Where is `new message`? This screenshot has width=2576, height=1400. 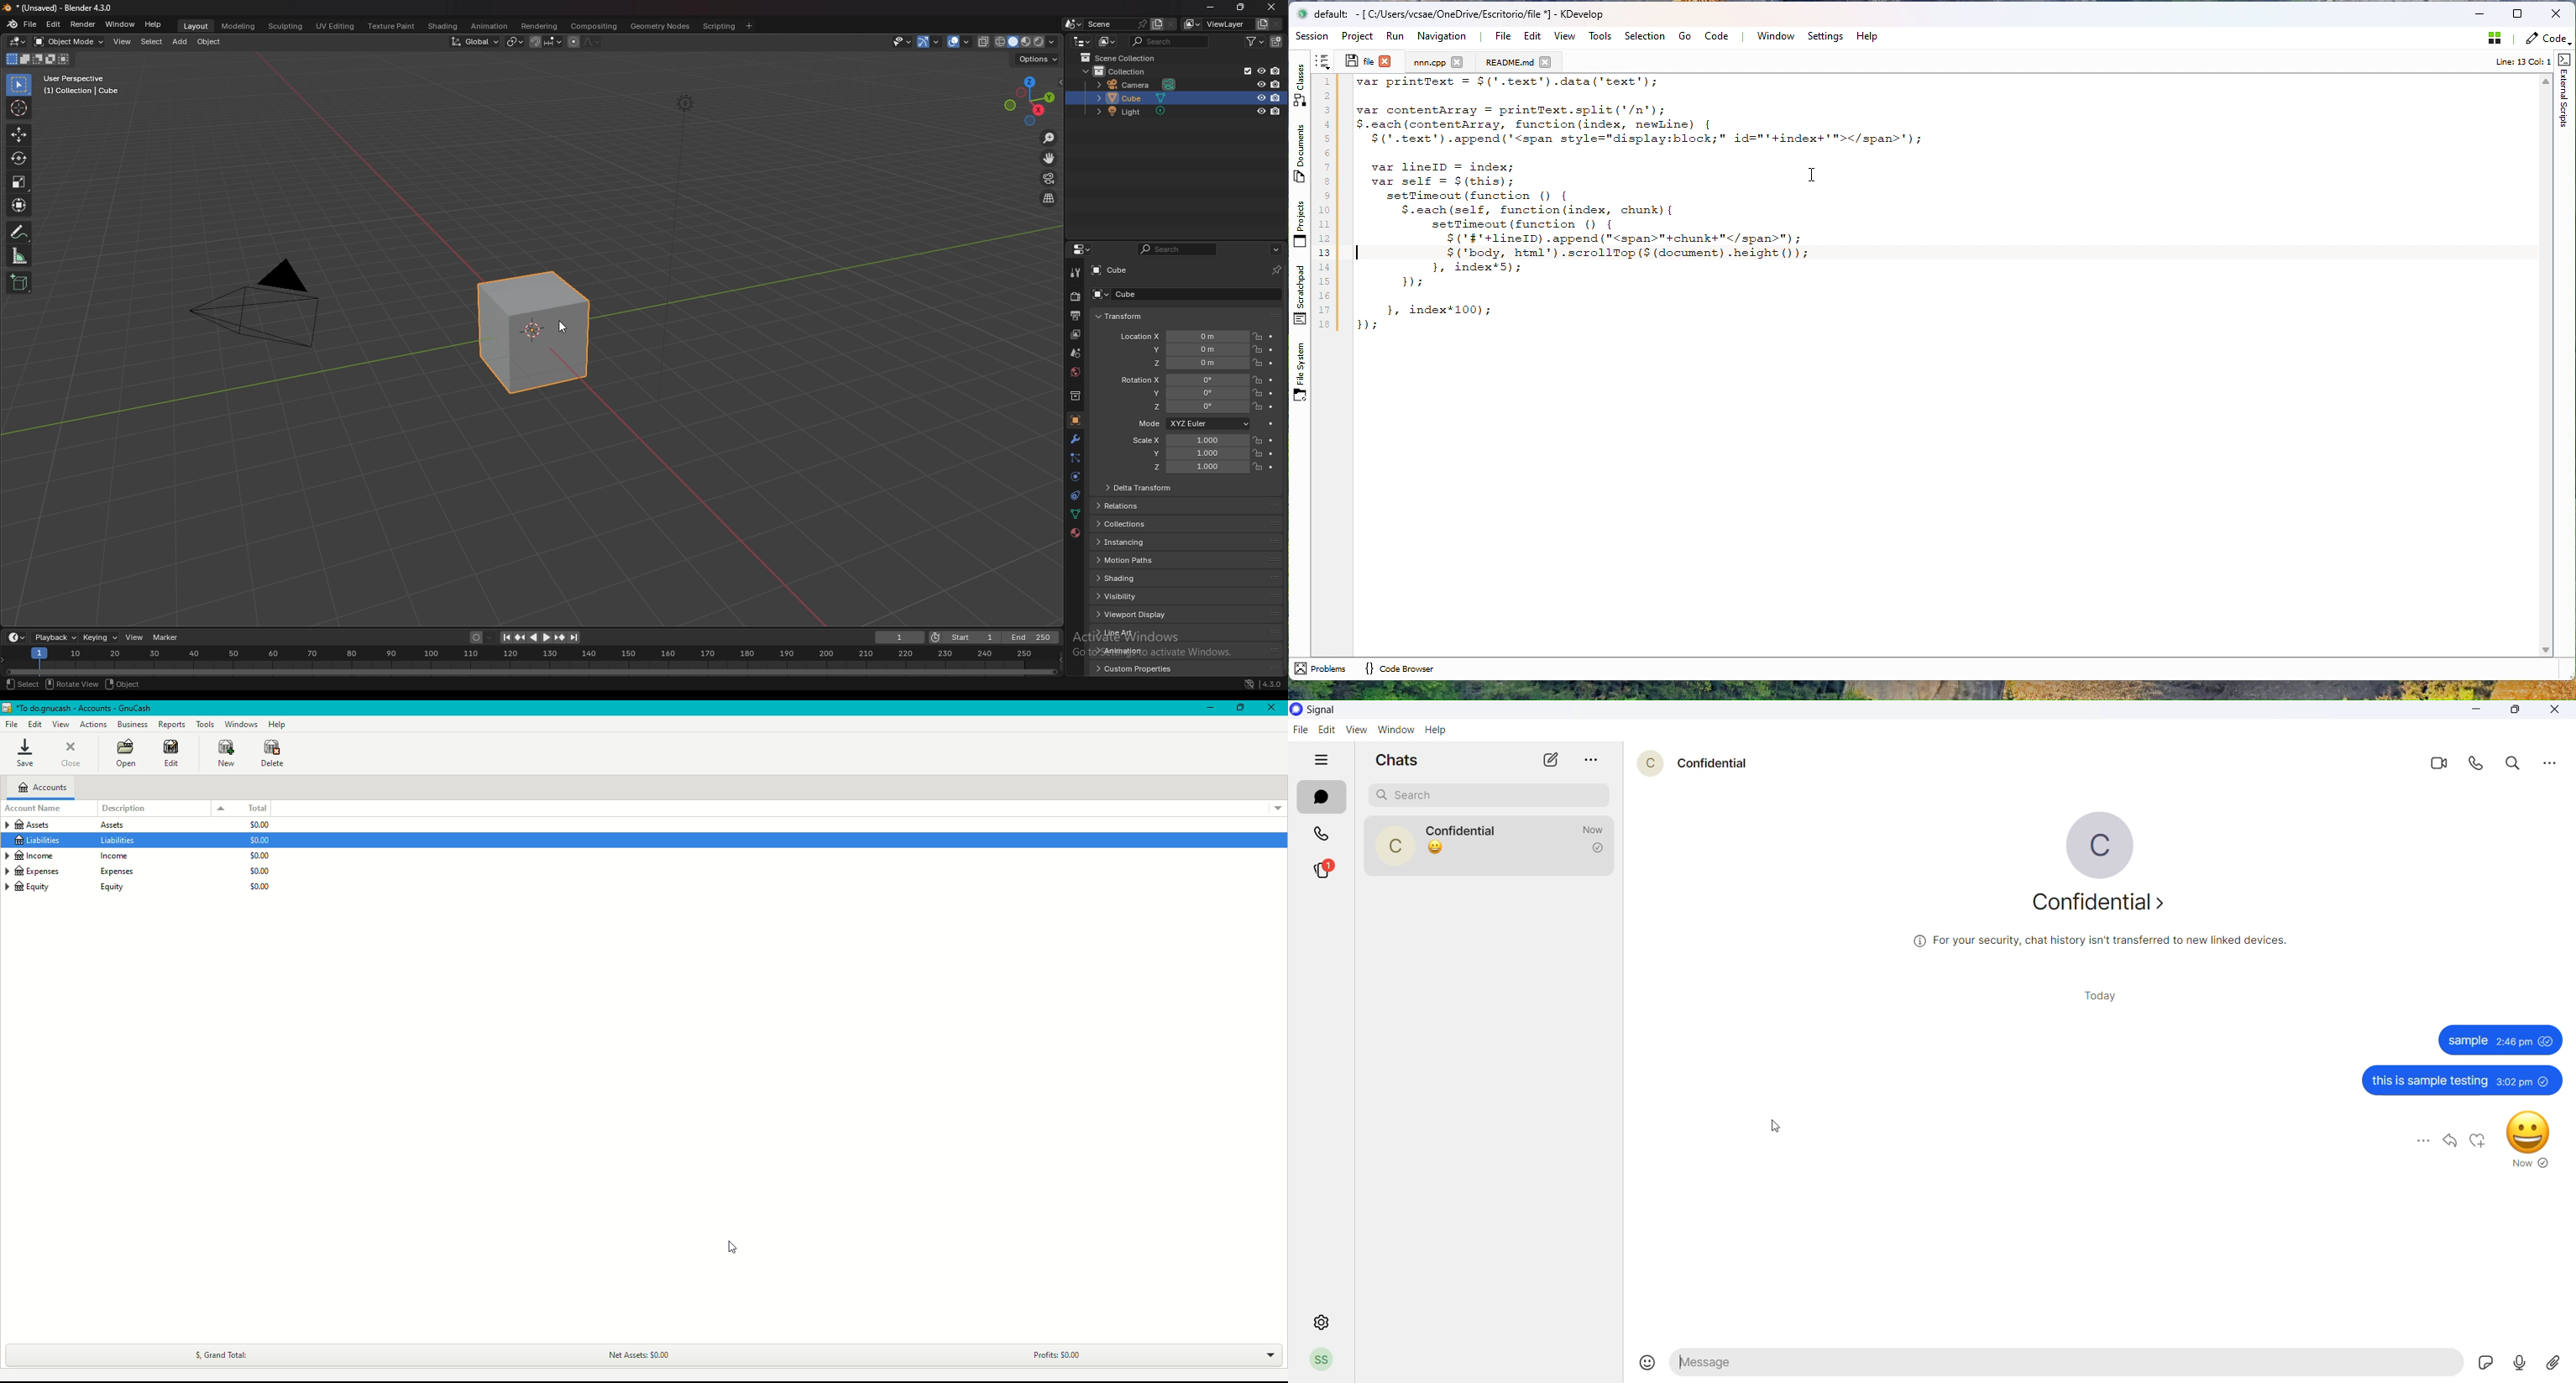
new message is located at coordinates (1553, 759).